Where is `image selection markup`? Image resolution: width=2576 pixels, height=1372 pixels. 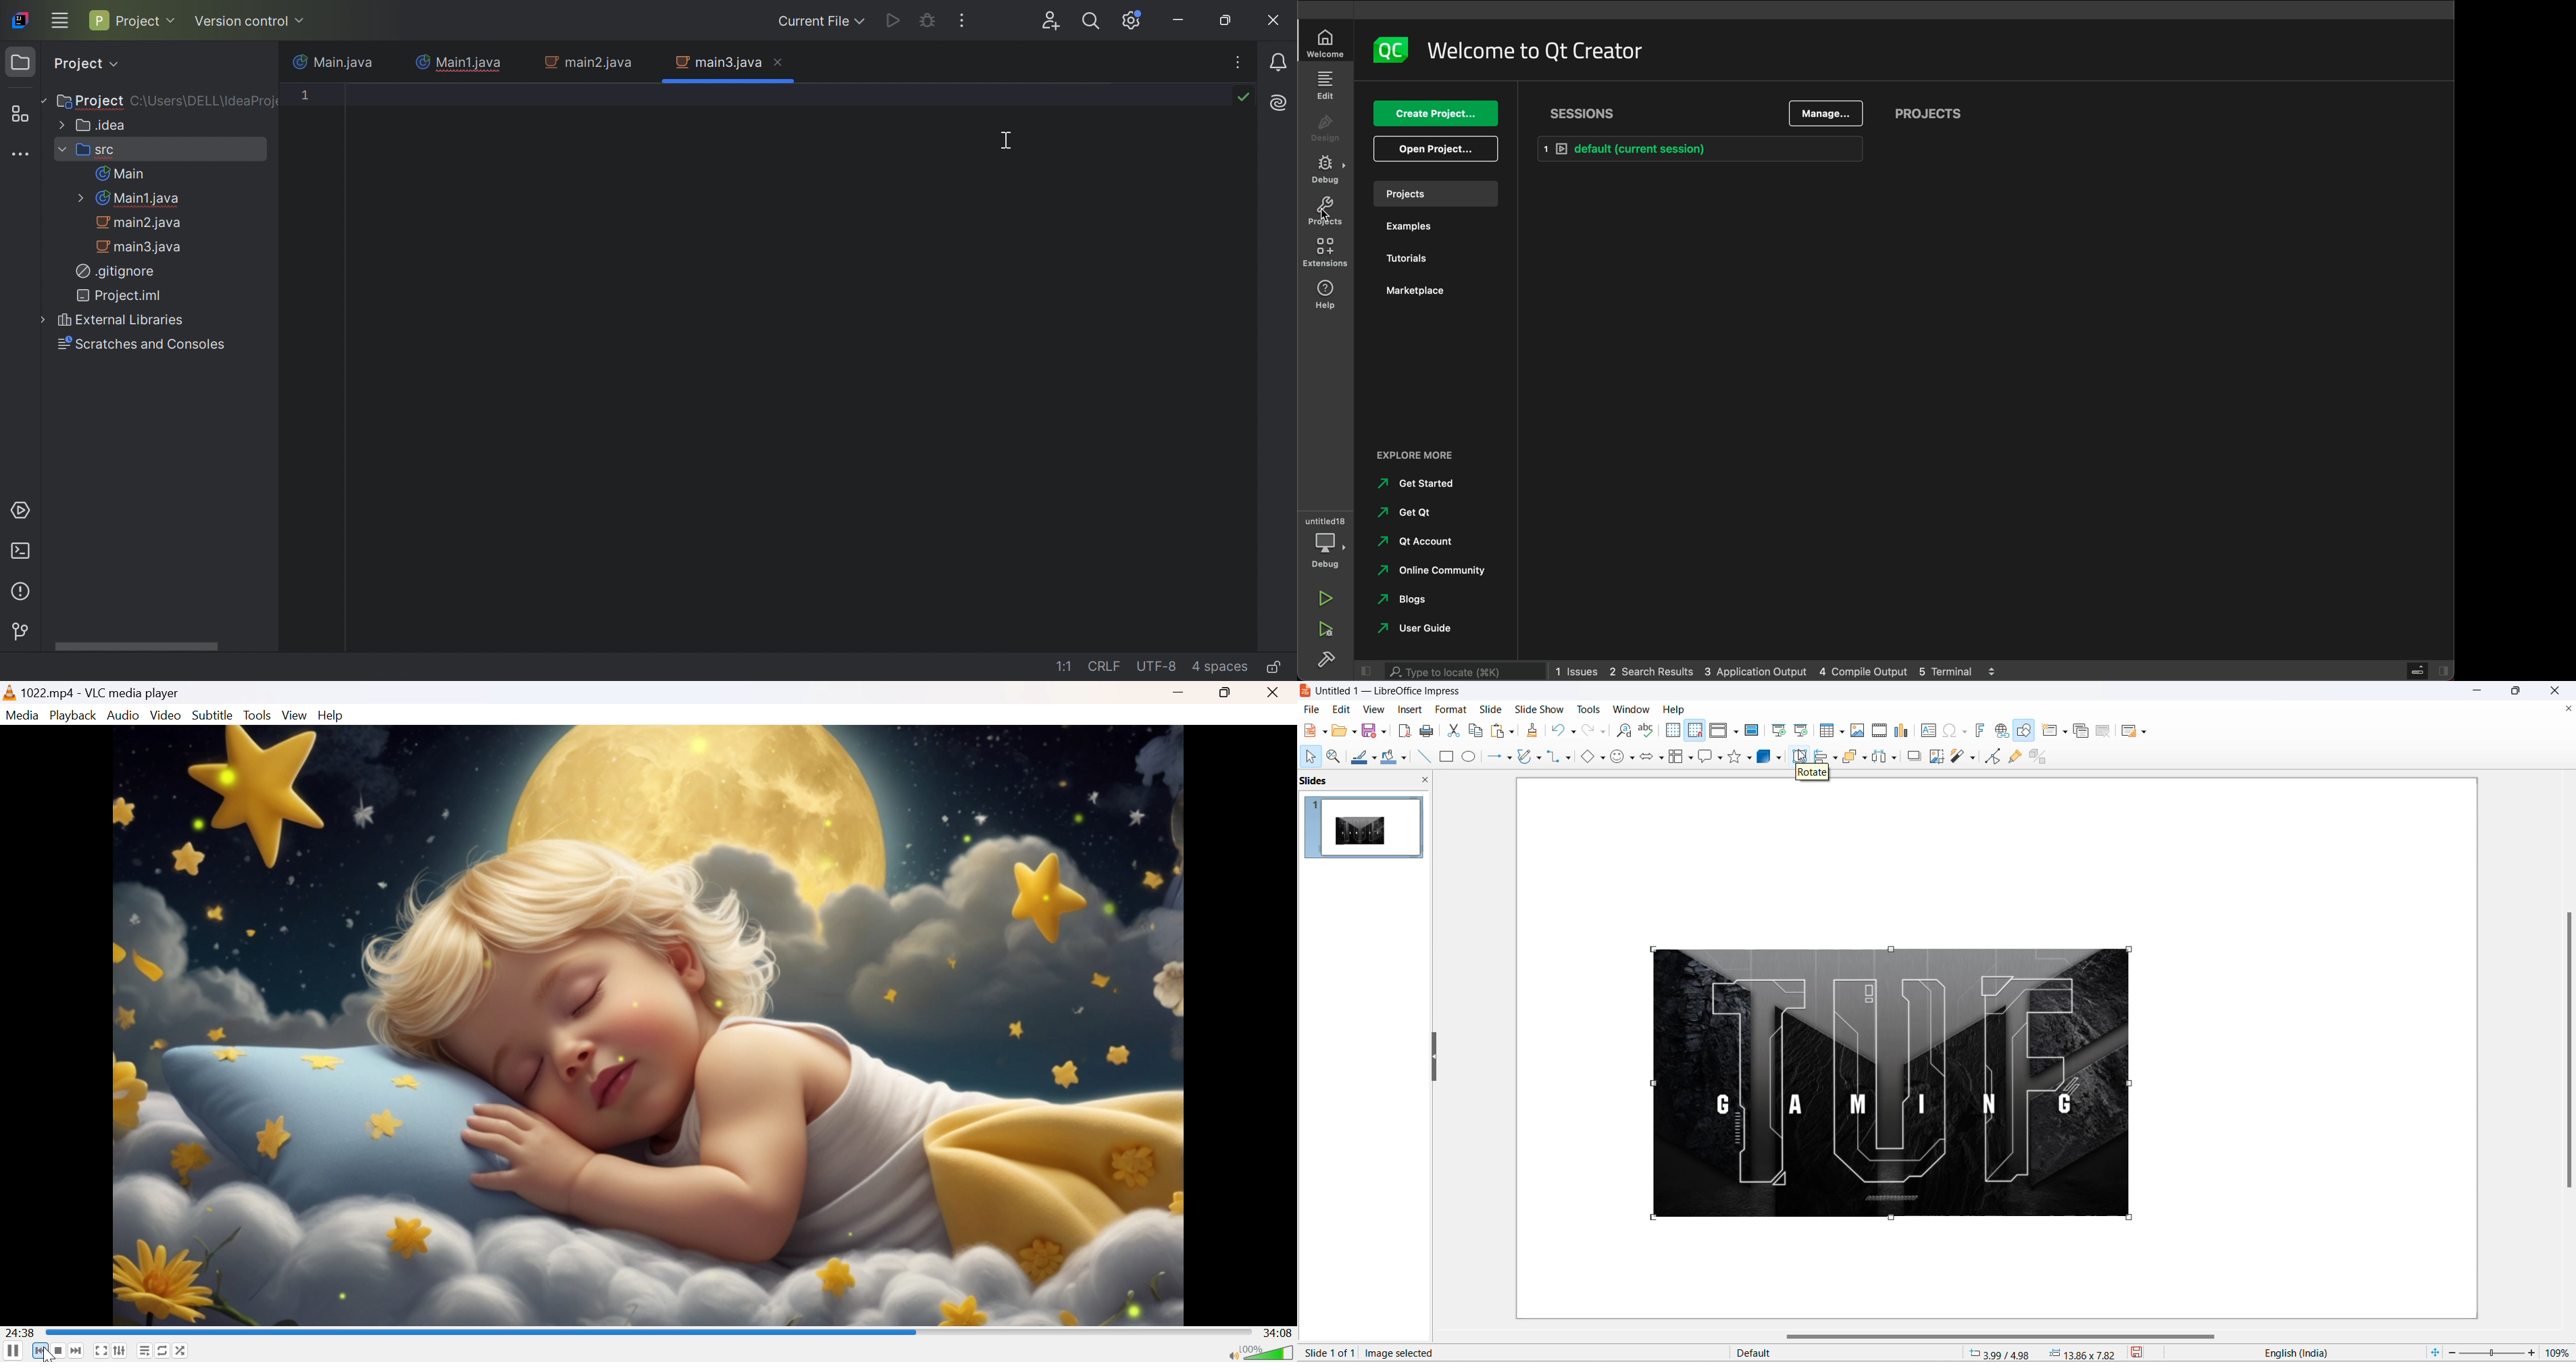 image selection markup is located at coordinates (1893, 950).